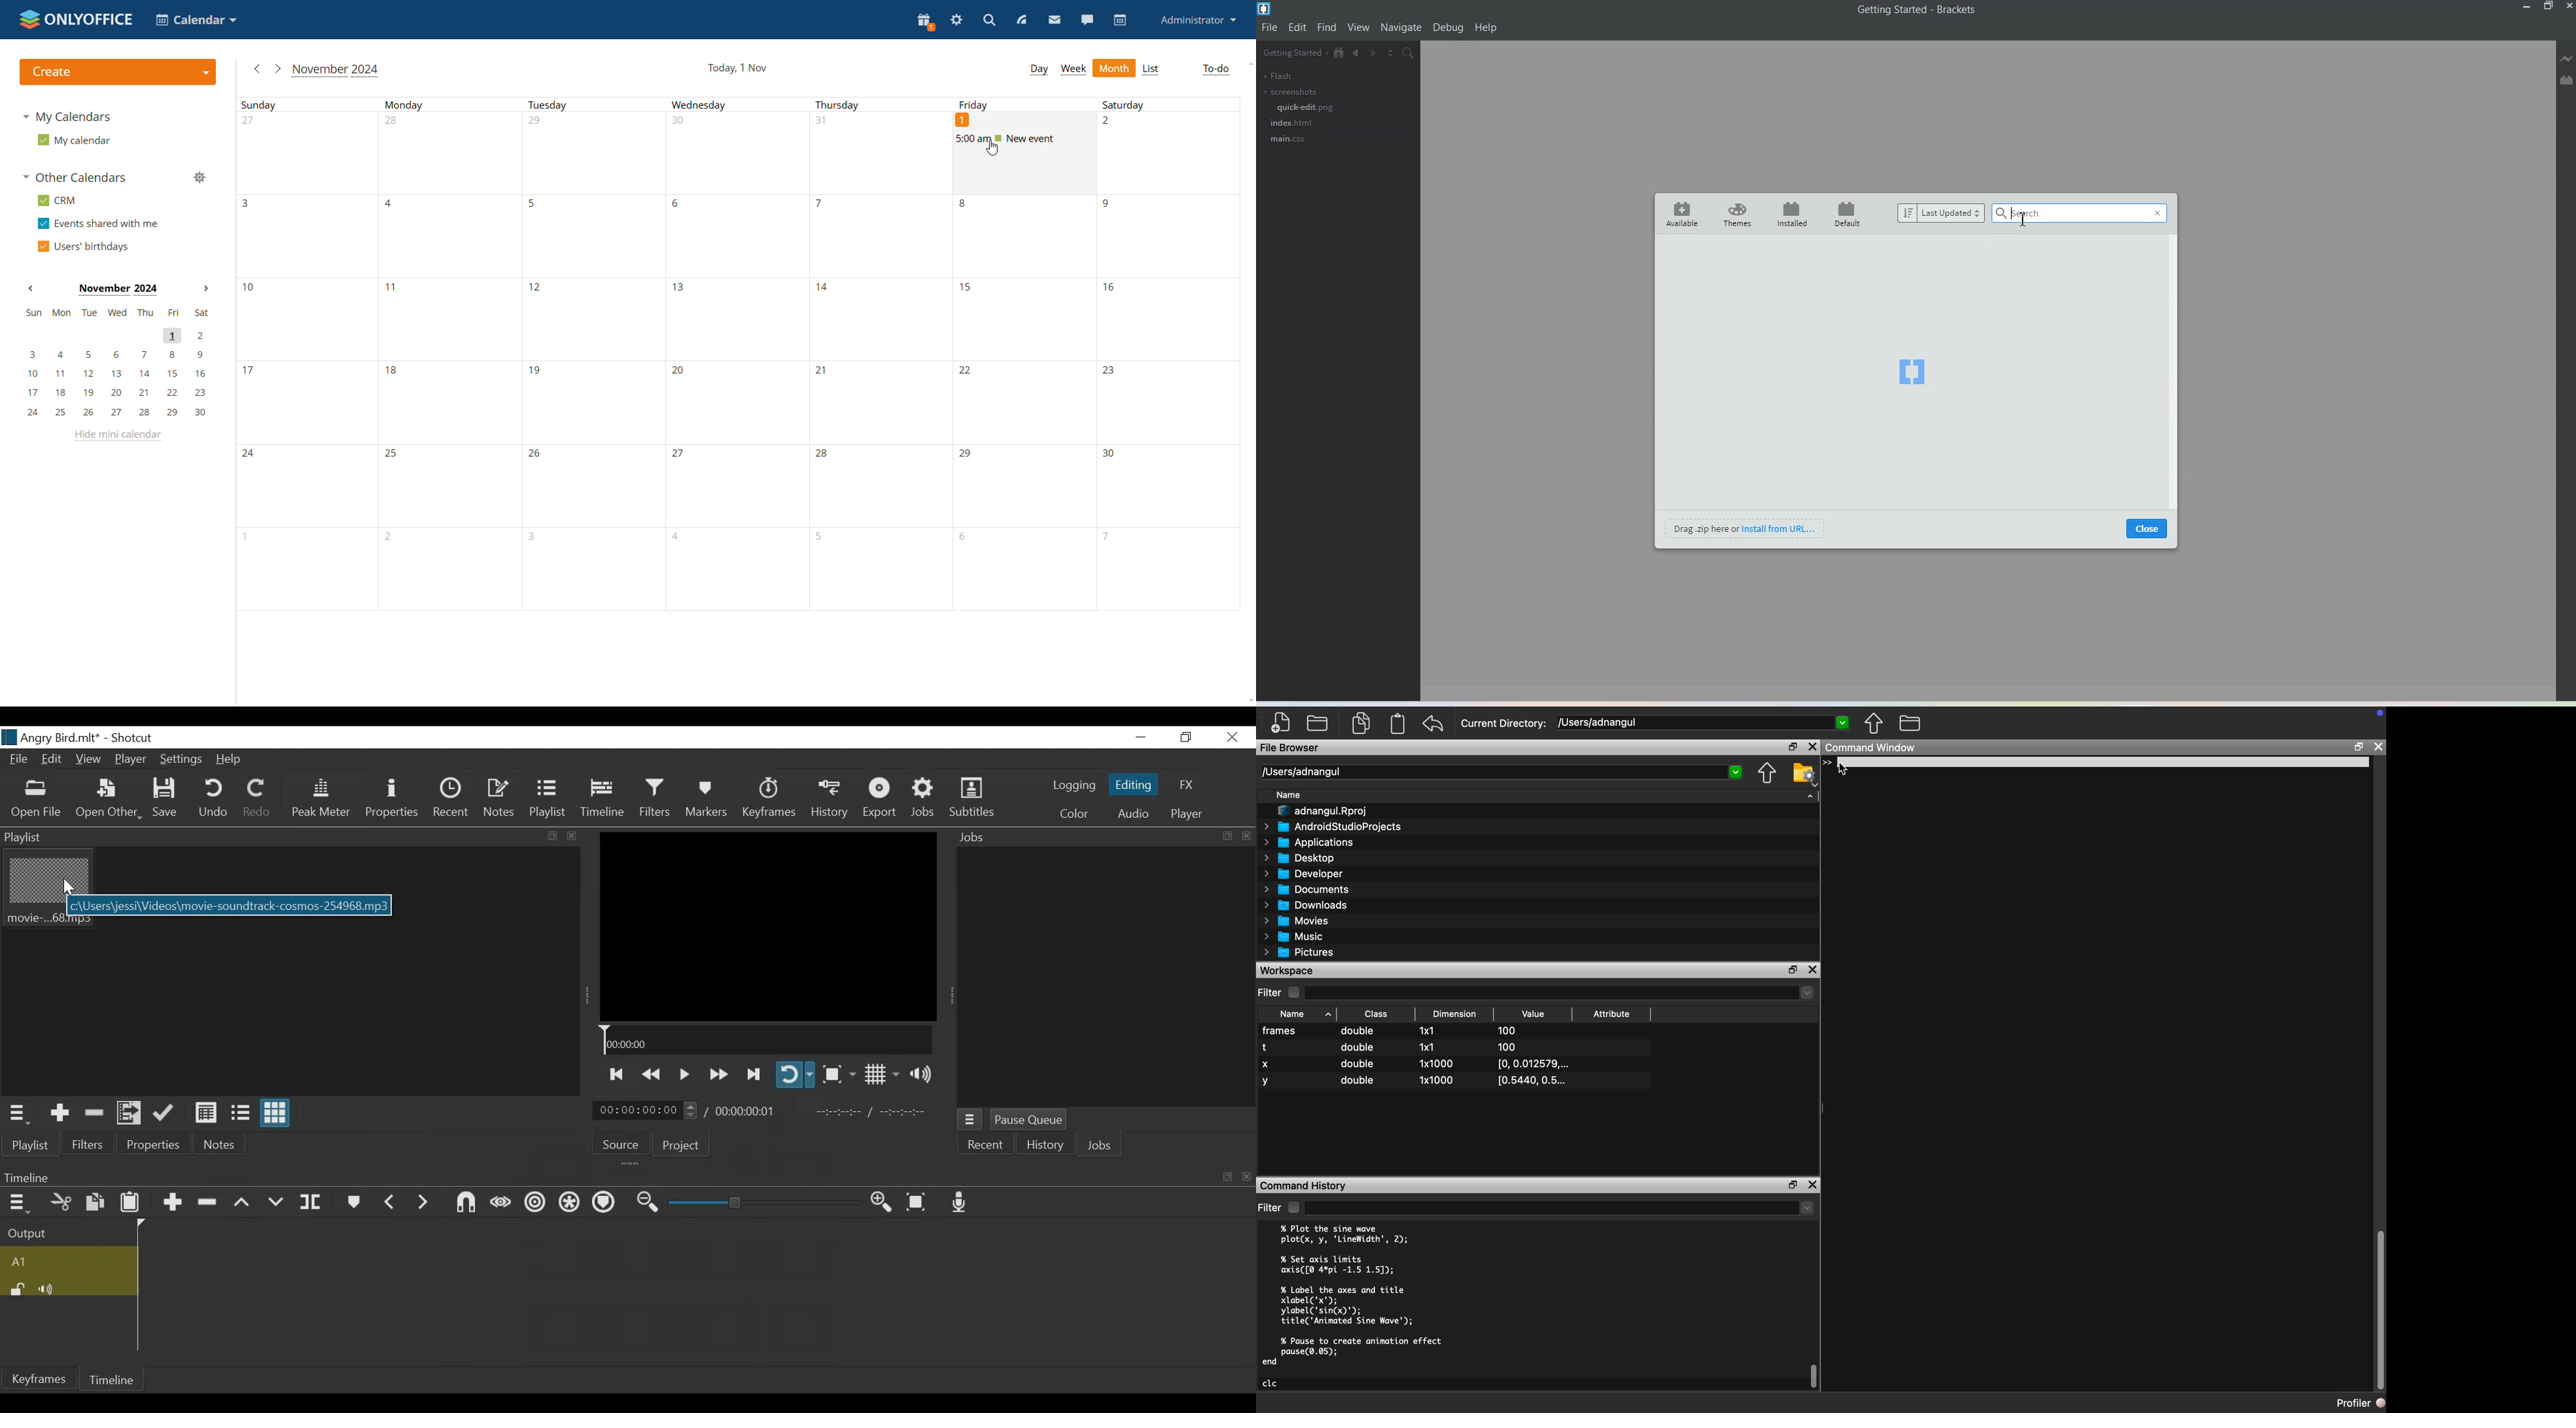 This screenshot has width=2576, height=1428. I want to click on Playlist menu, so click(23, 1113).